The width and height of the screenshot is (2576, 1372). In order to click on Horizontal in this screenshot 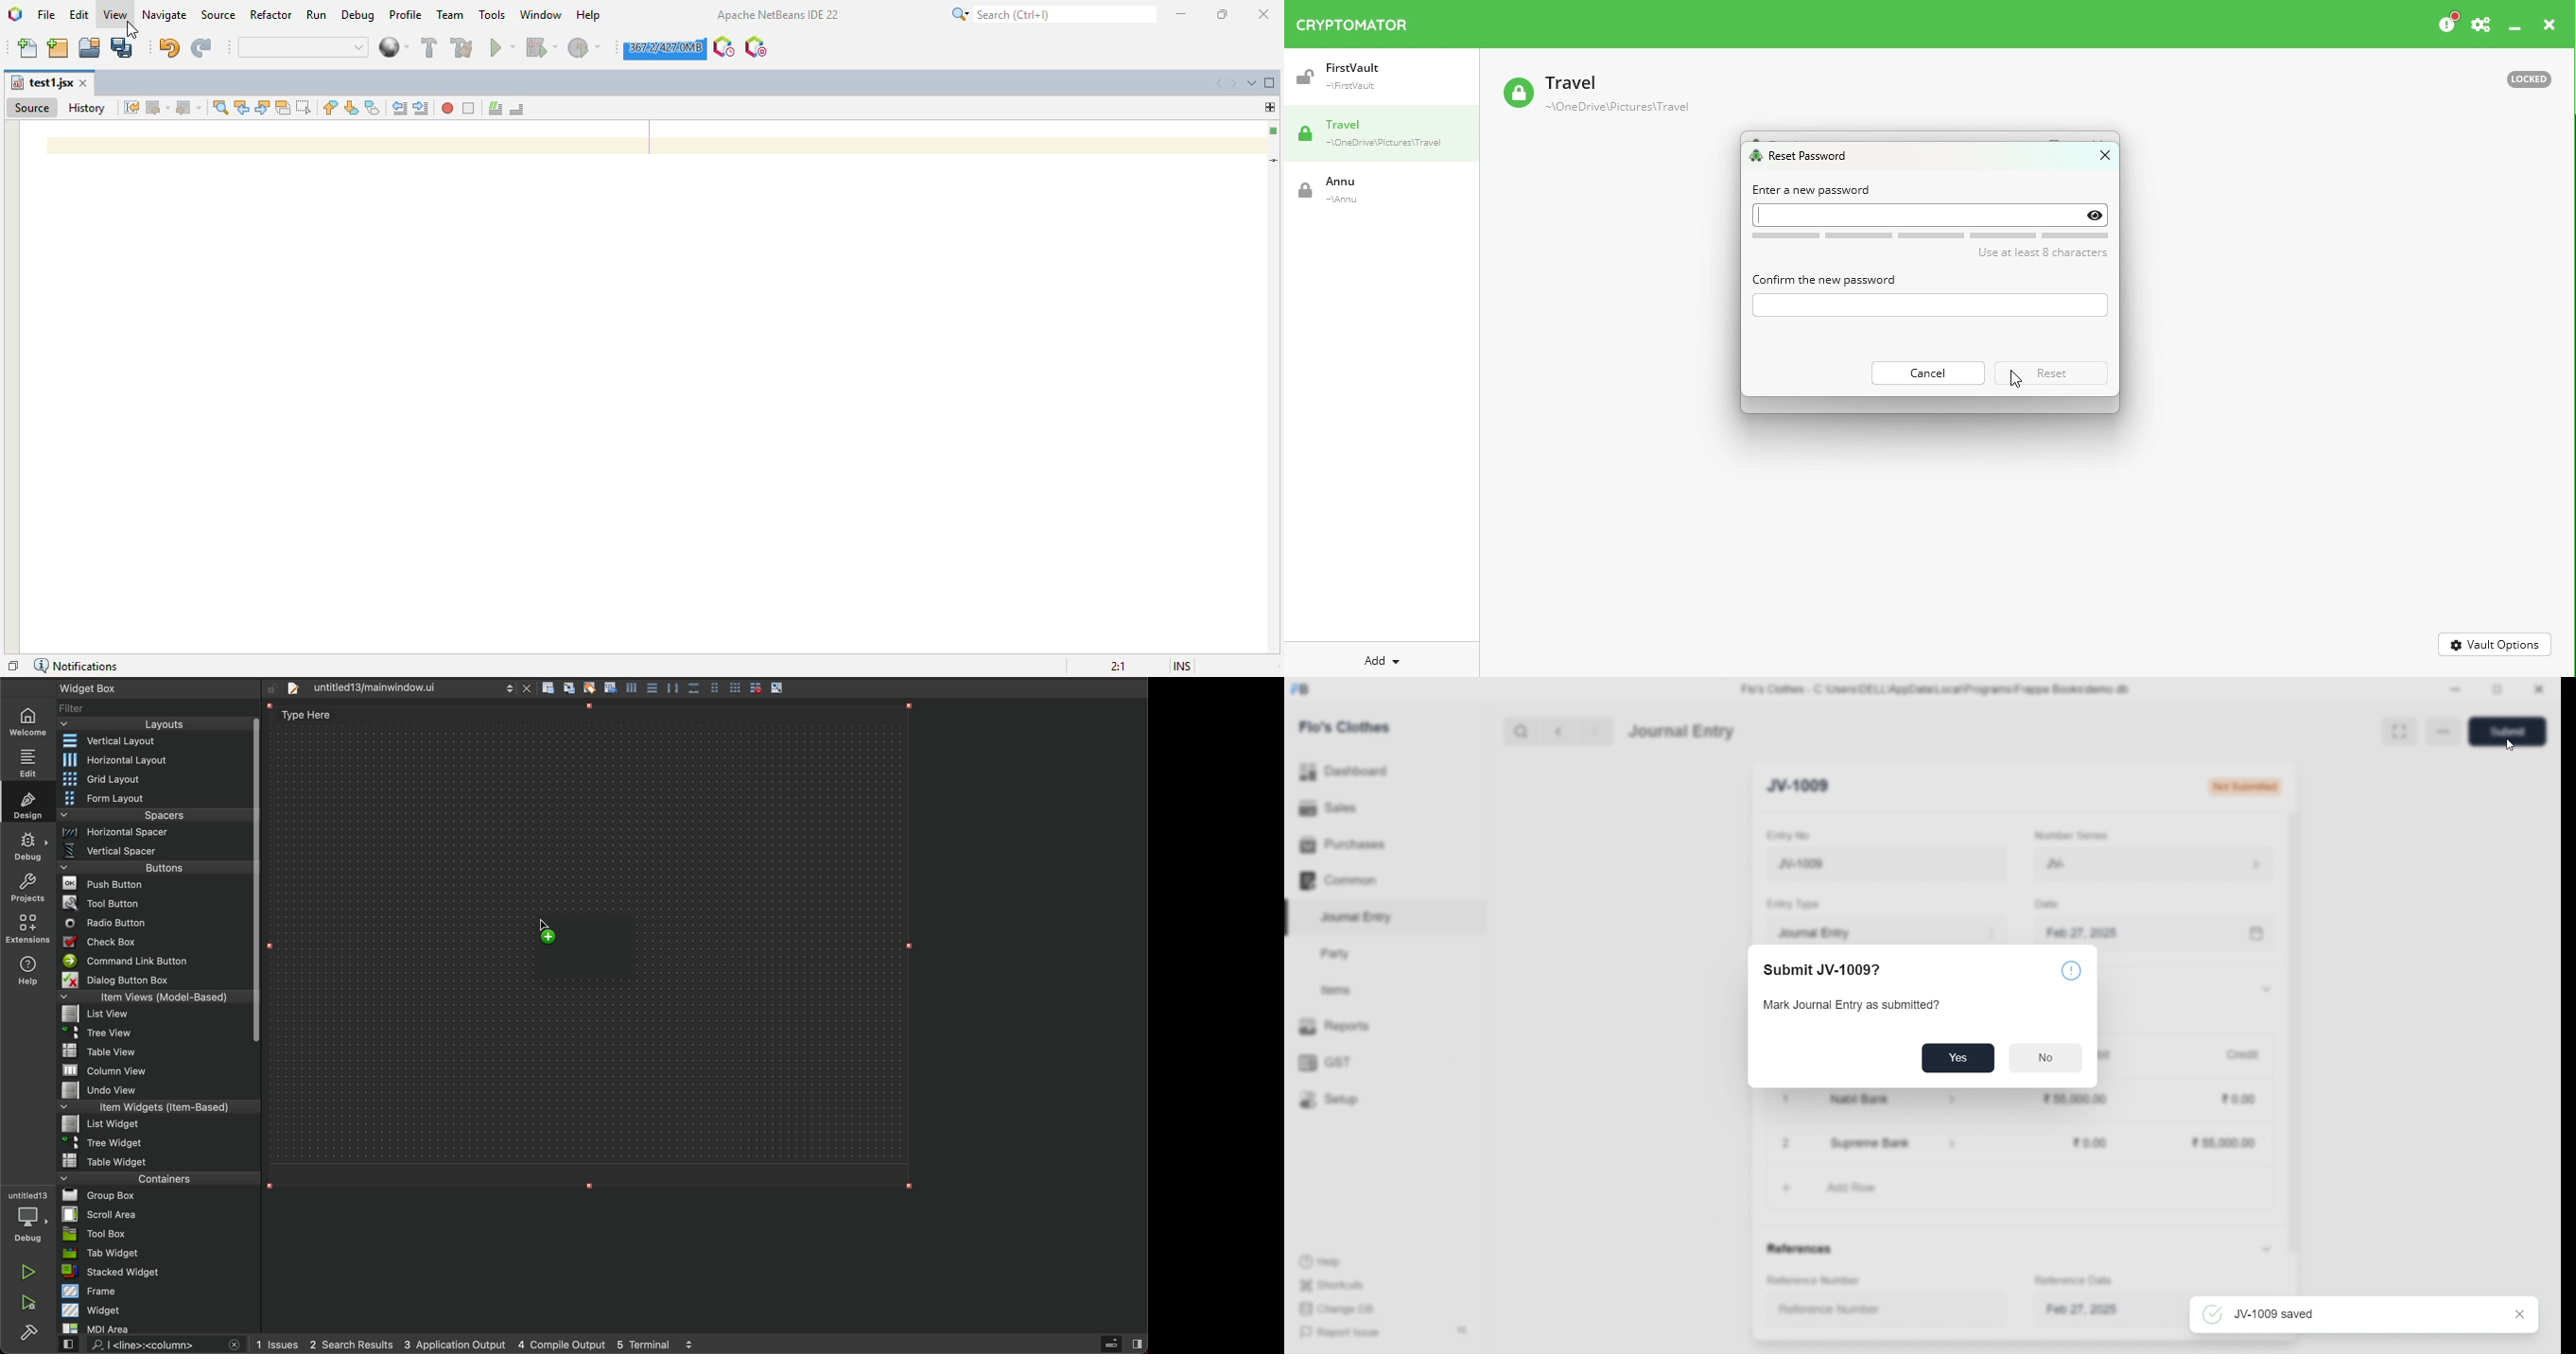, I will do `click(652, 688)`.